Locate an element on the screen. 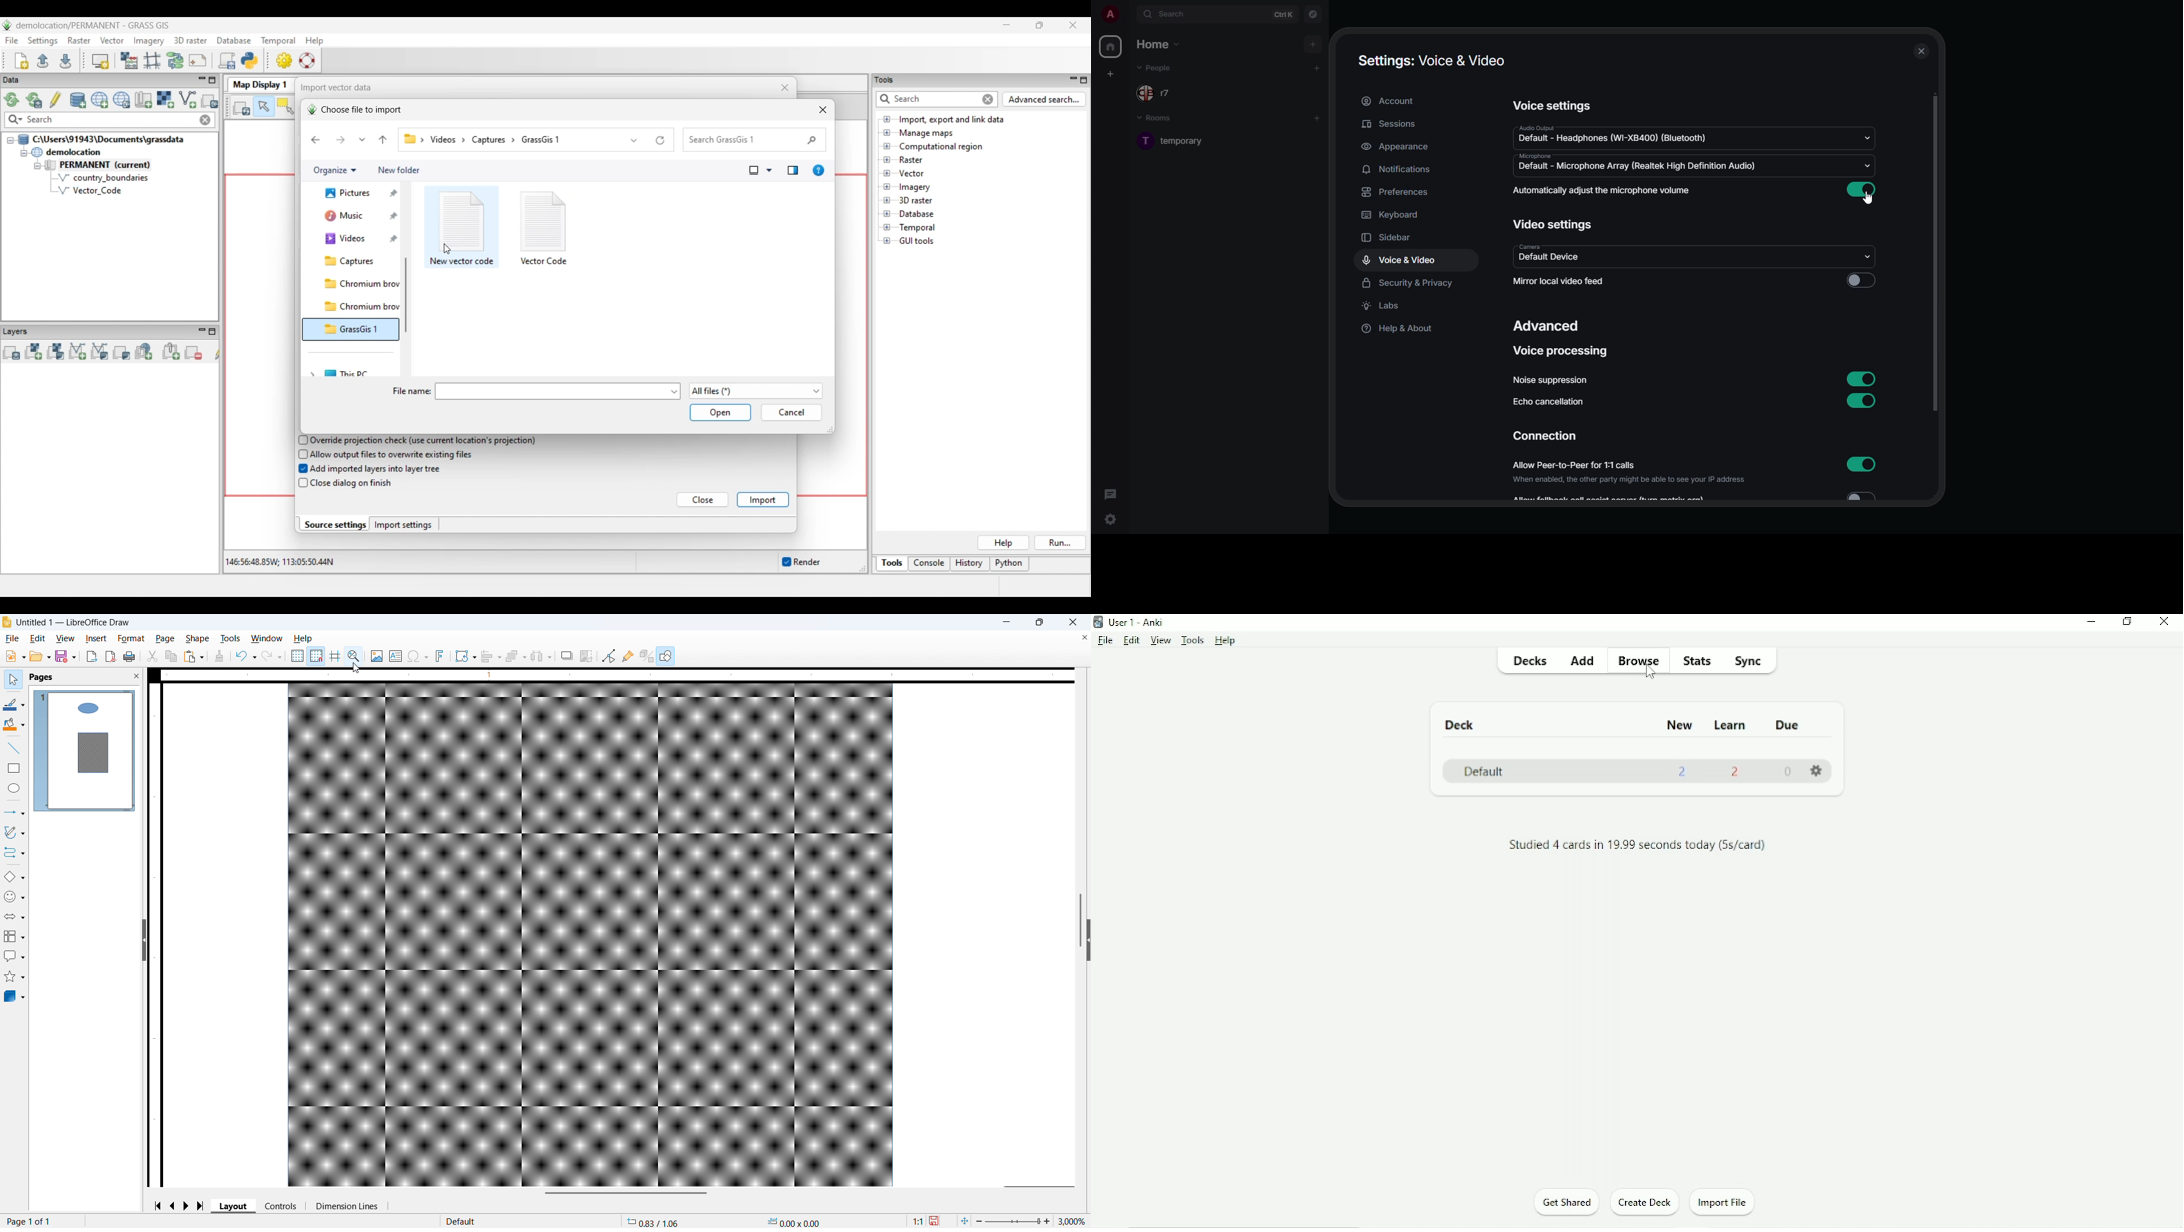 This screenshot has width=2184, height=1232. close  is located at coordinates (1072, 623).